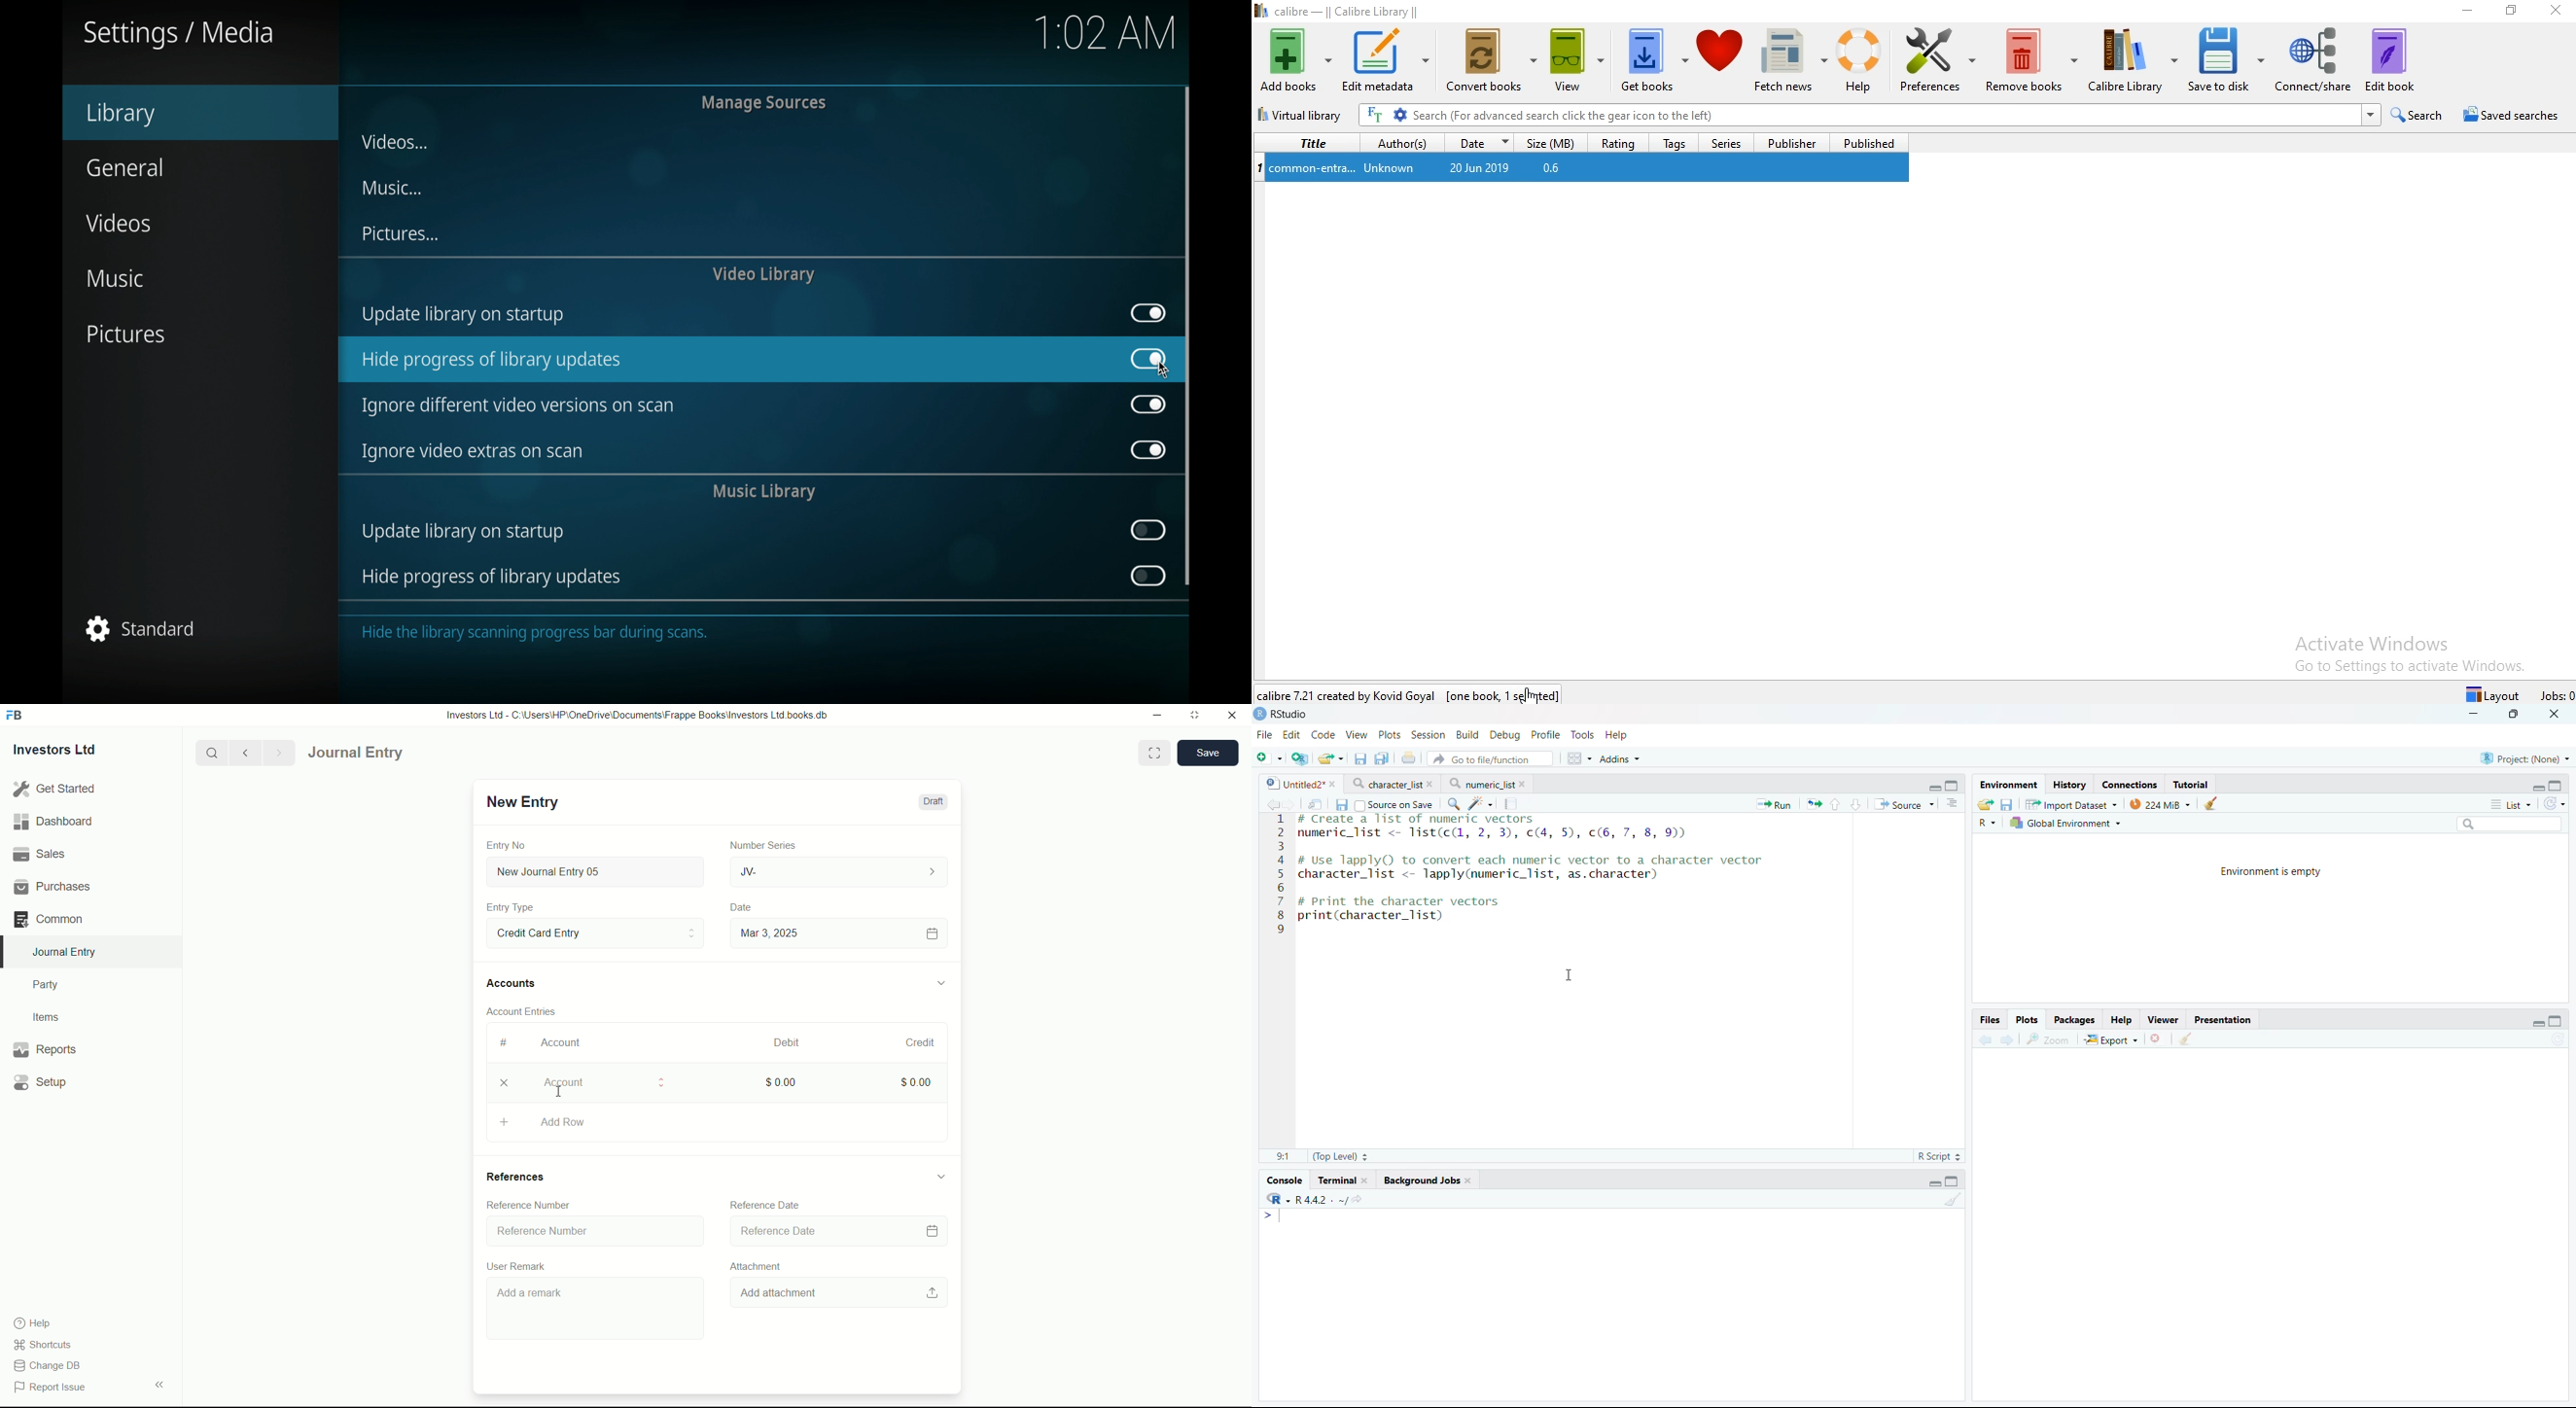  I want to click on Search for the full text of all books in the library, not just their metadata, so click(1375, 116).